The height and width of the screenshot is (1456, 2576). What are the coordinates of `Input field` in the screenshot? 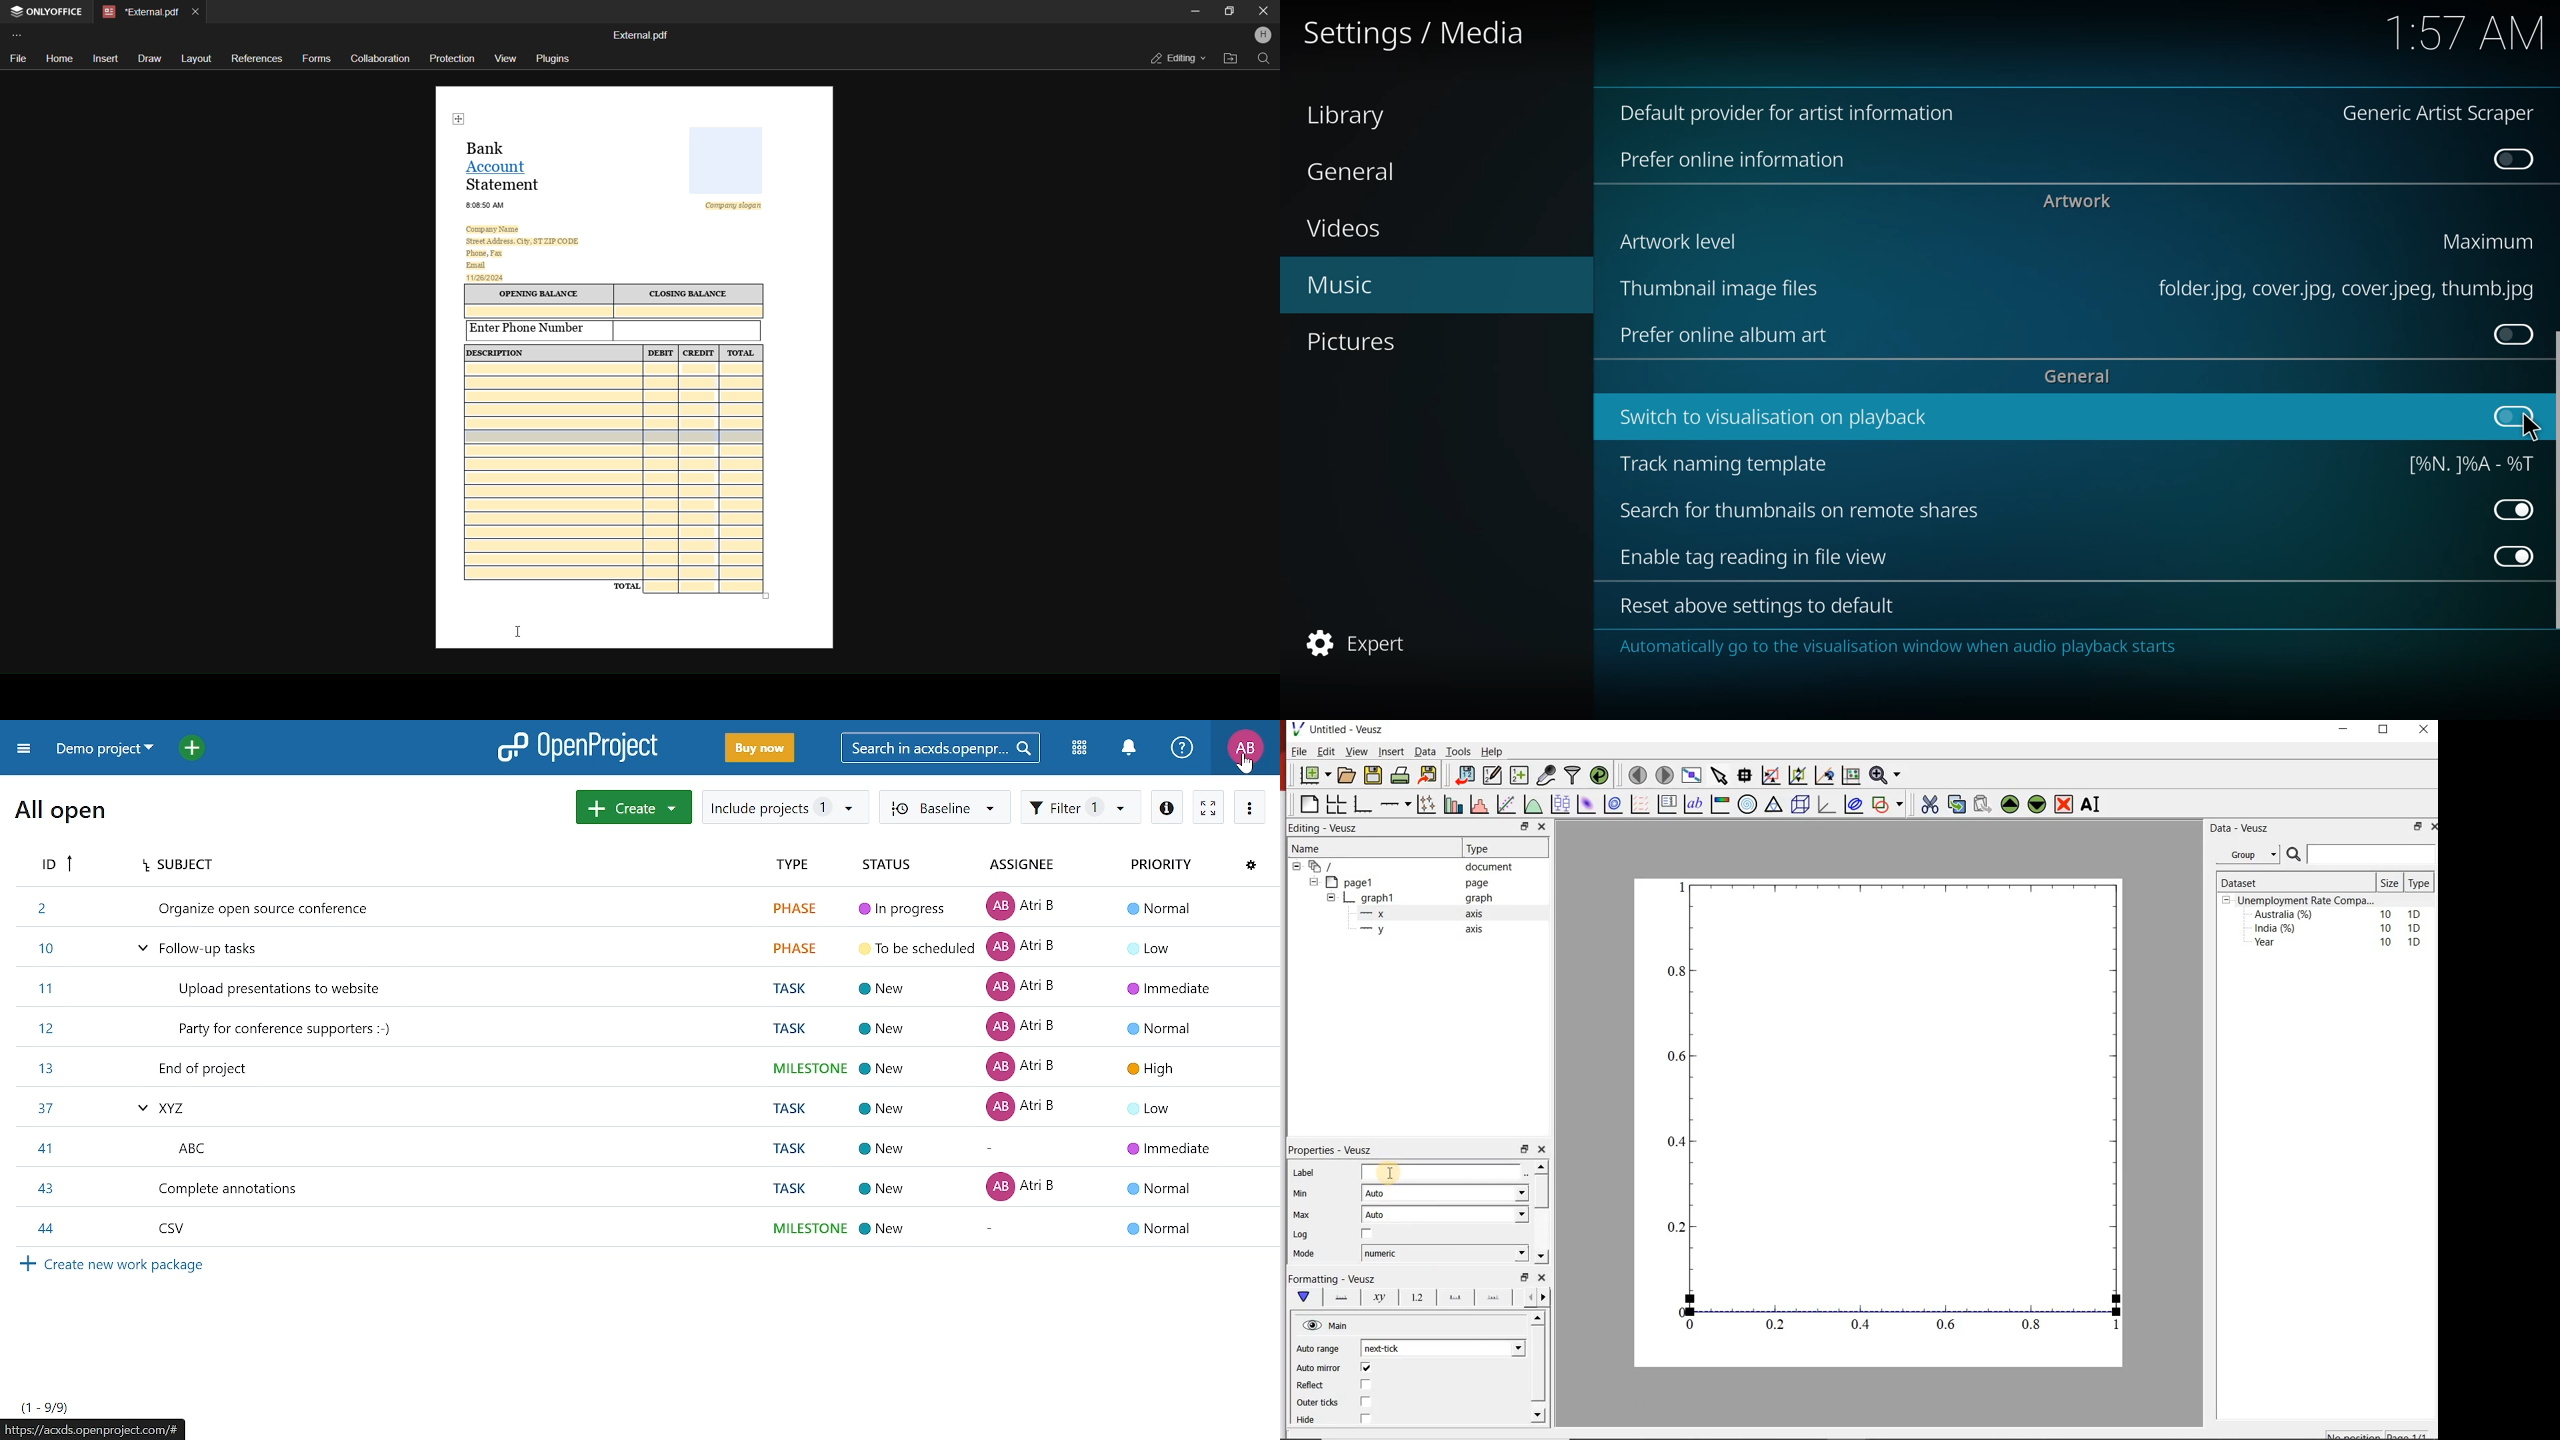 It's located at (688, 330).